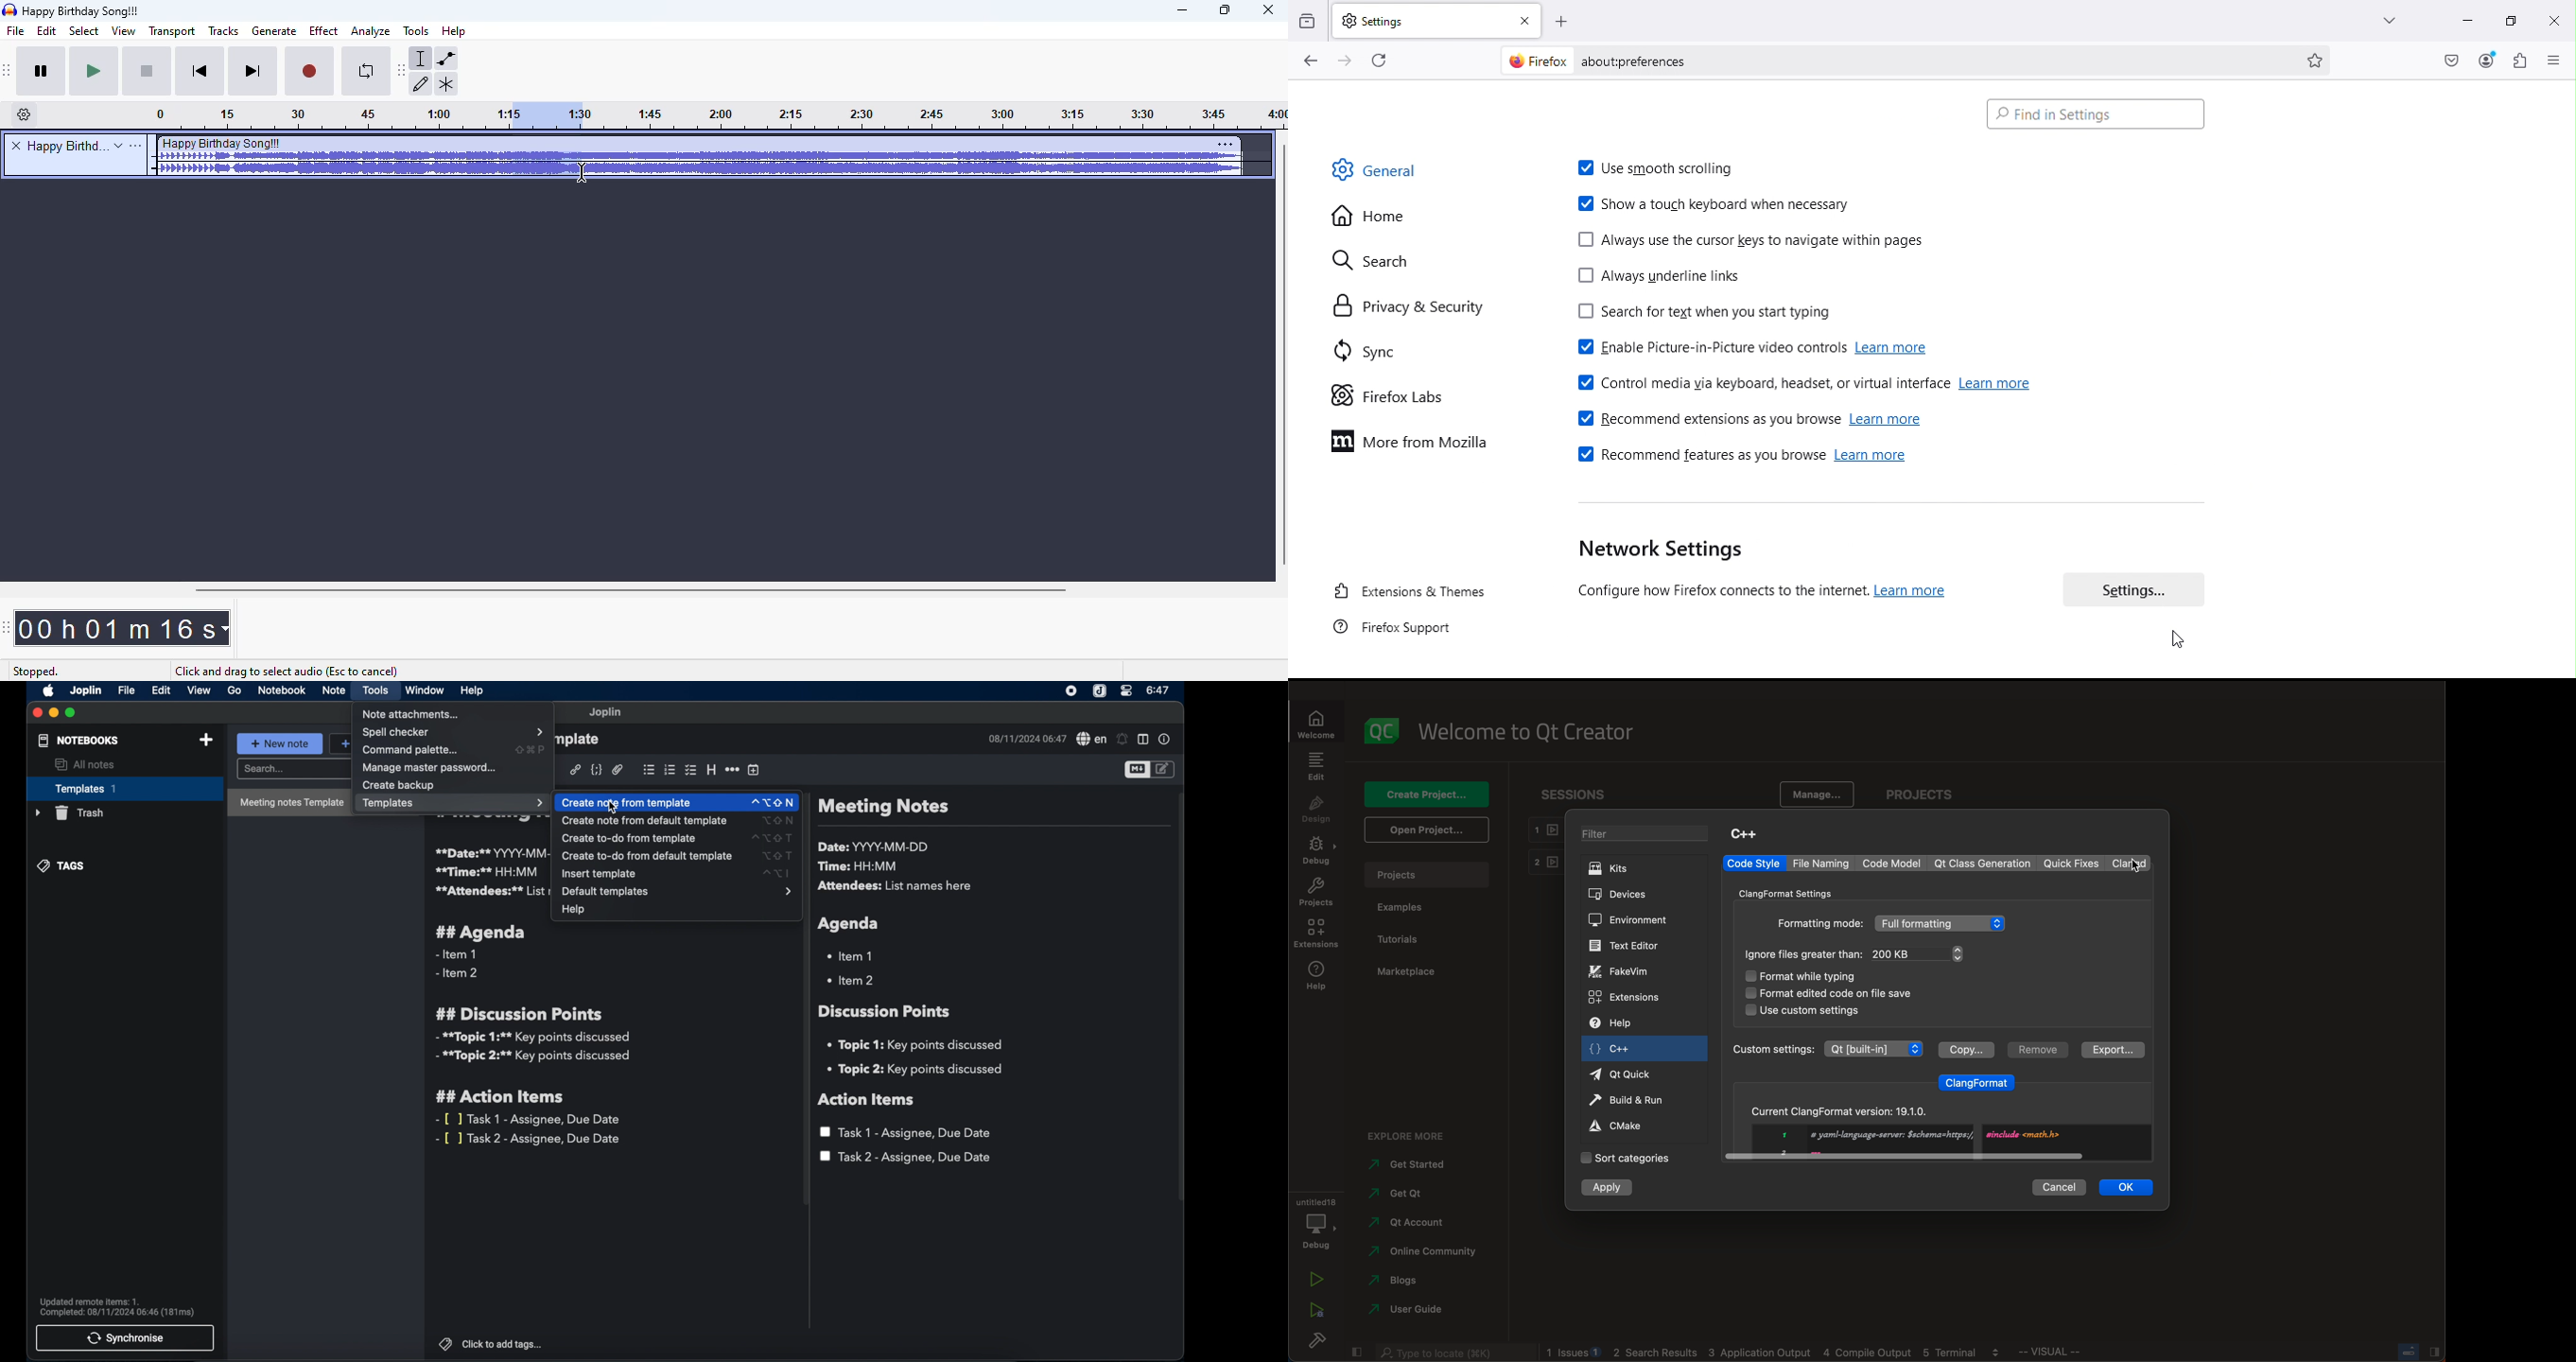 This screenshot has width=2576, height=1372. I want to click on environment, so click(1633, 920).